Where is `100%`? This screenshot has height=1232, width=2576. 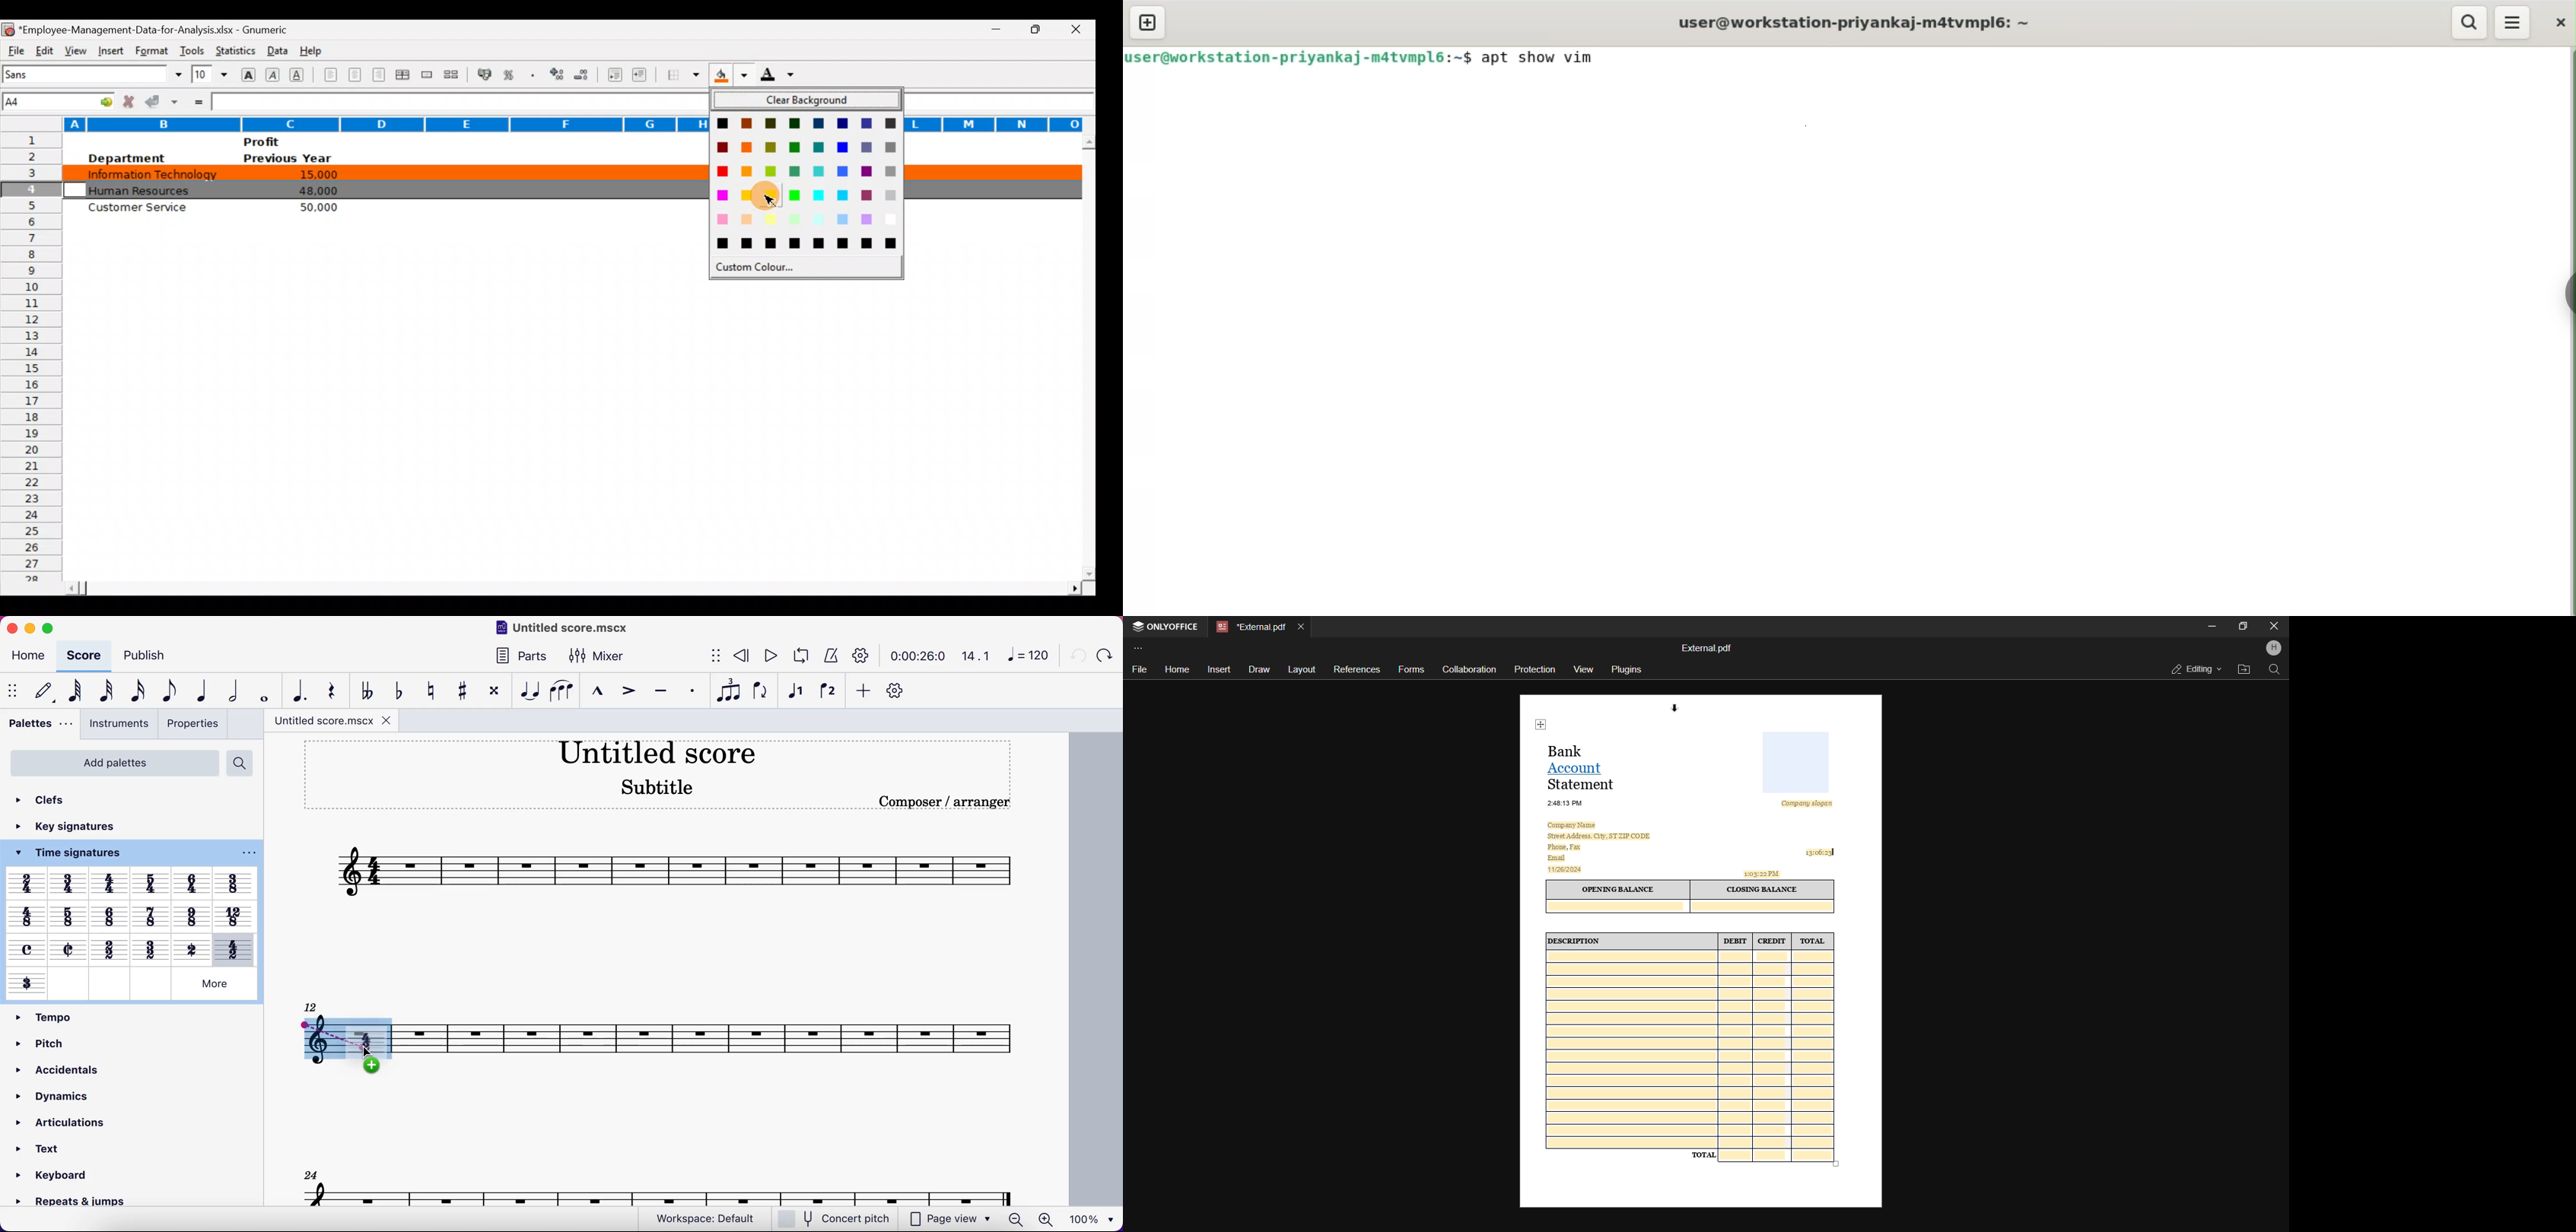
100% is located at coordinates (1091, 1220).